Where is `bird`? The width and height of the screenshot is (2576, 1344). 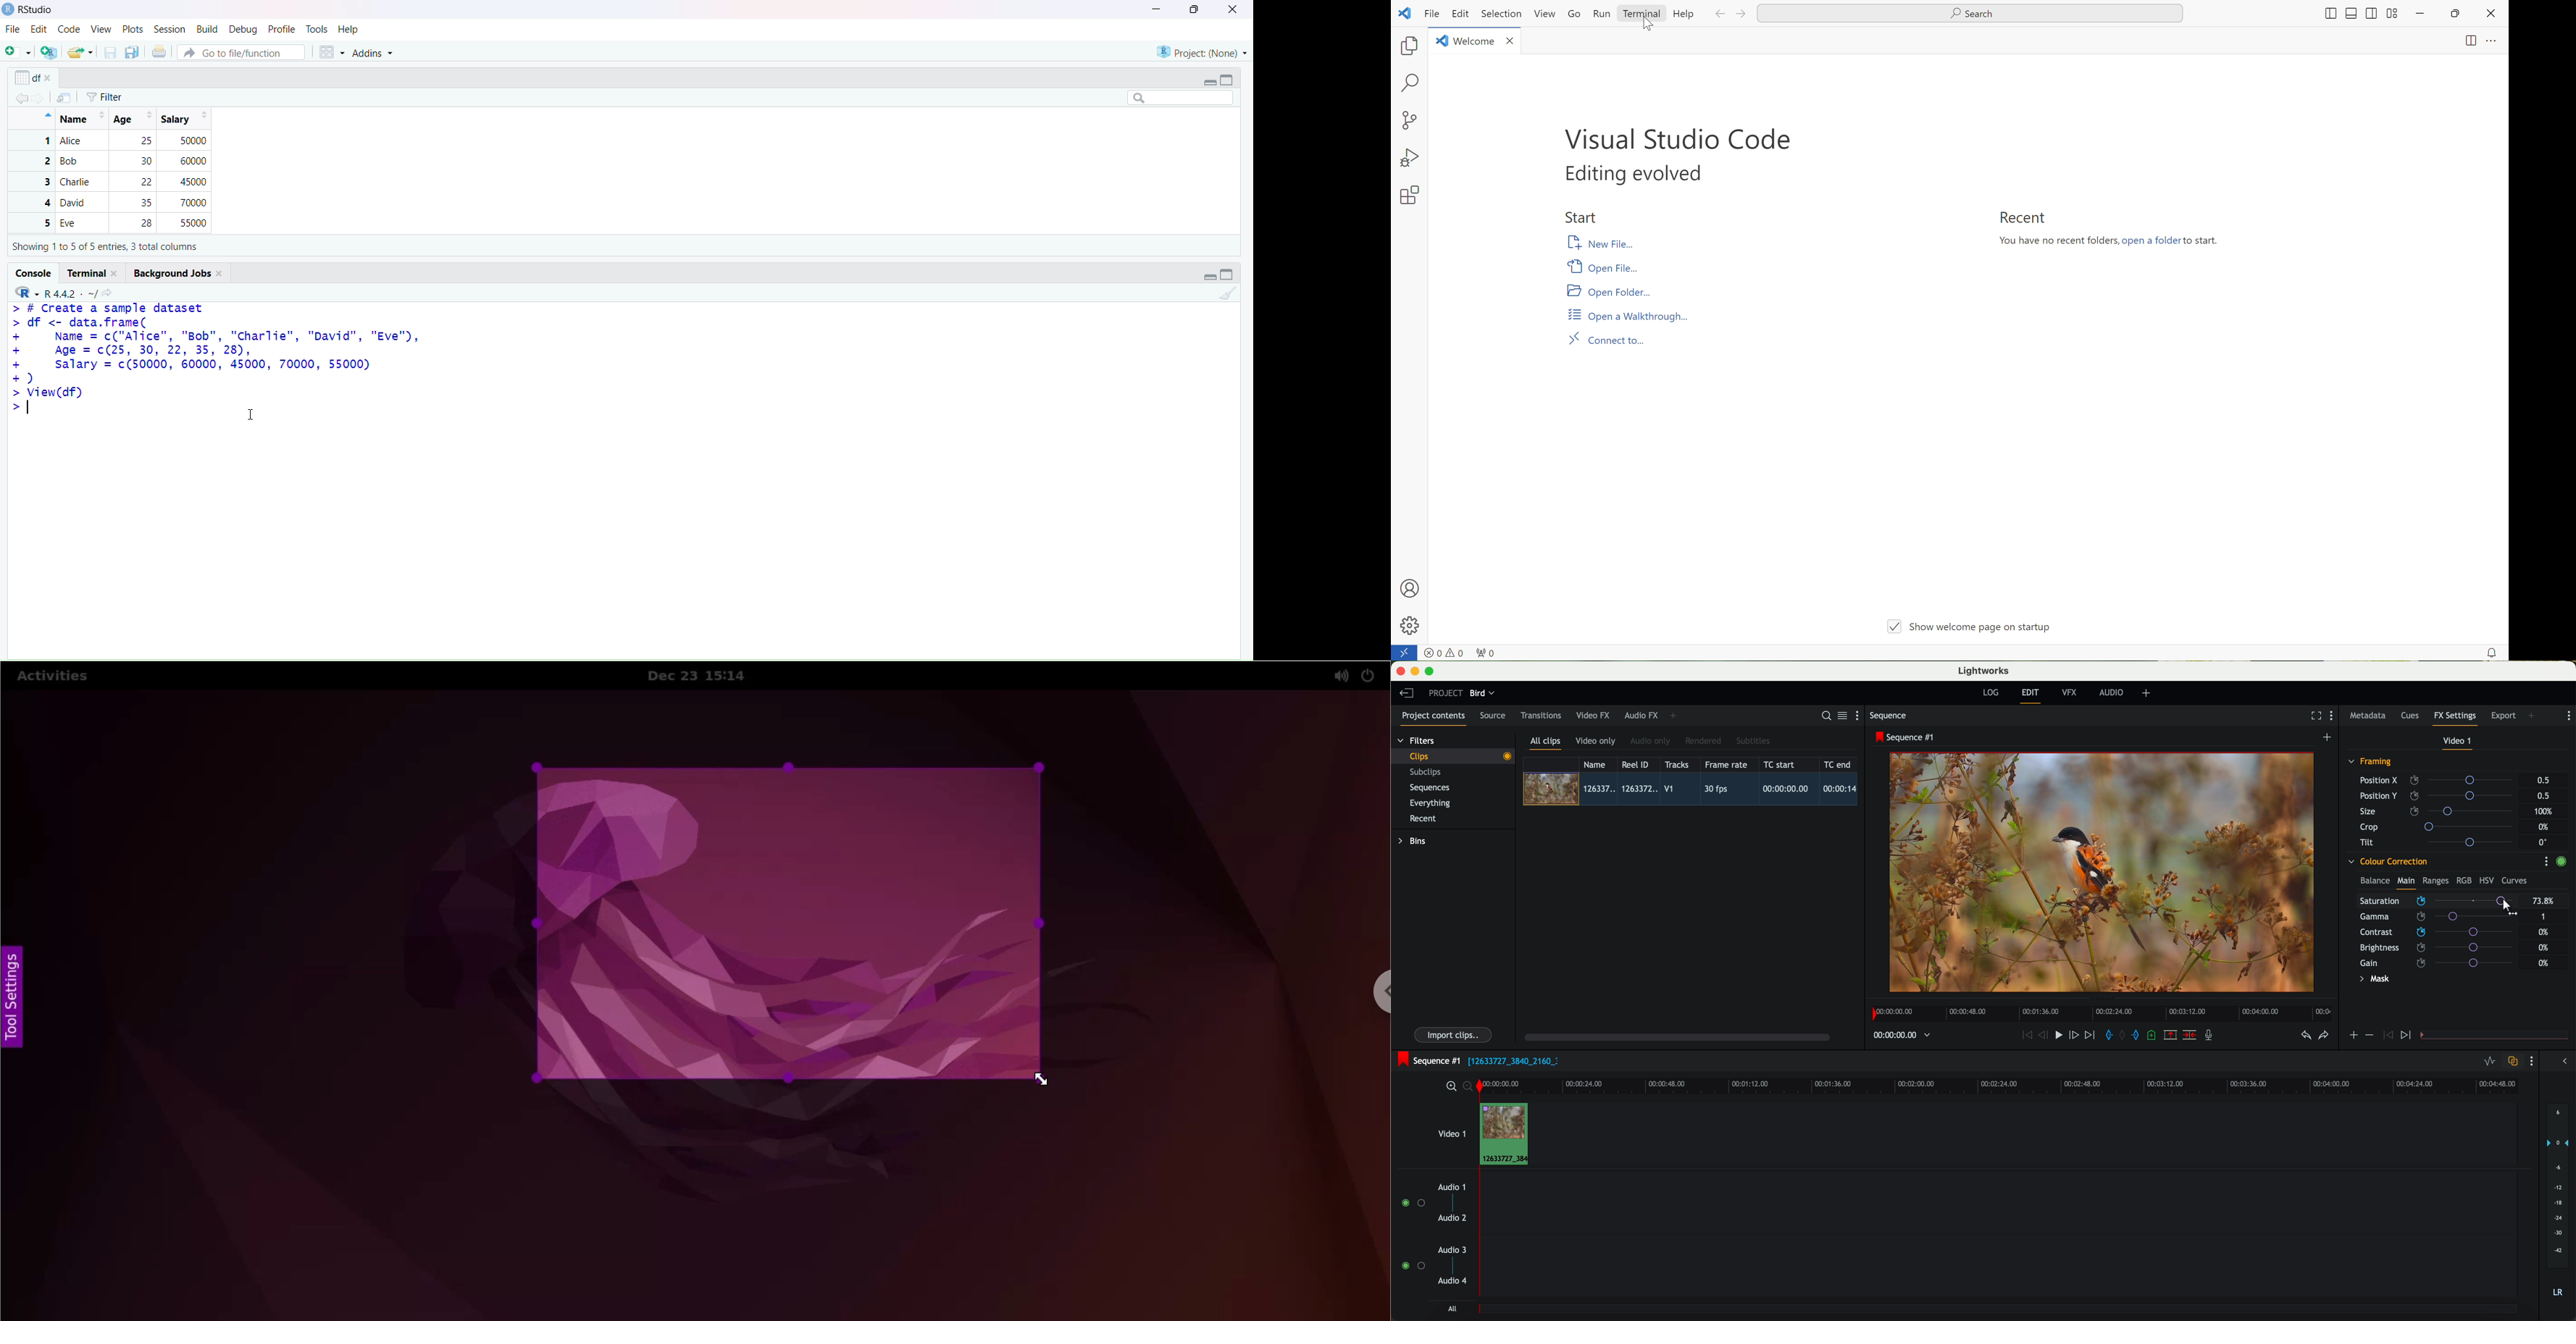 bird is located at coordinates (1482, 694).